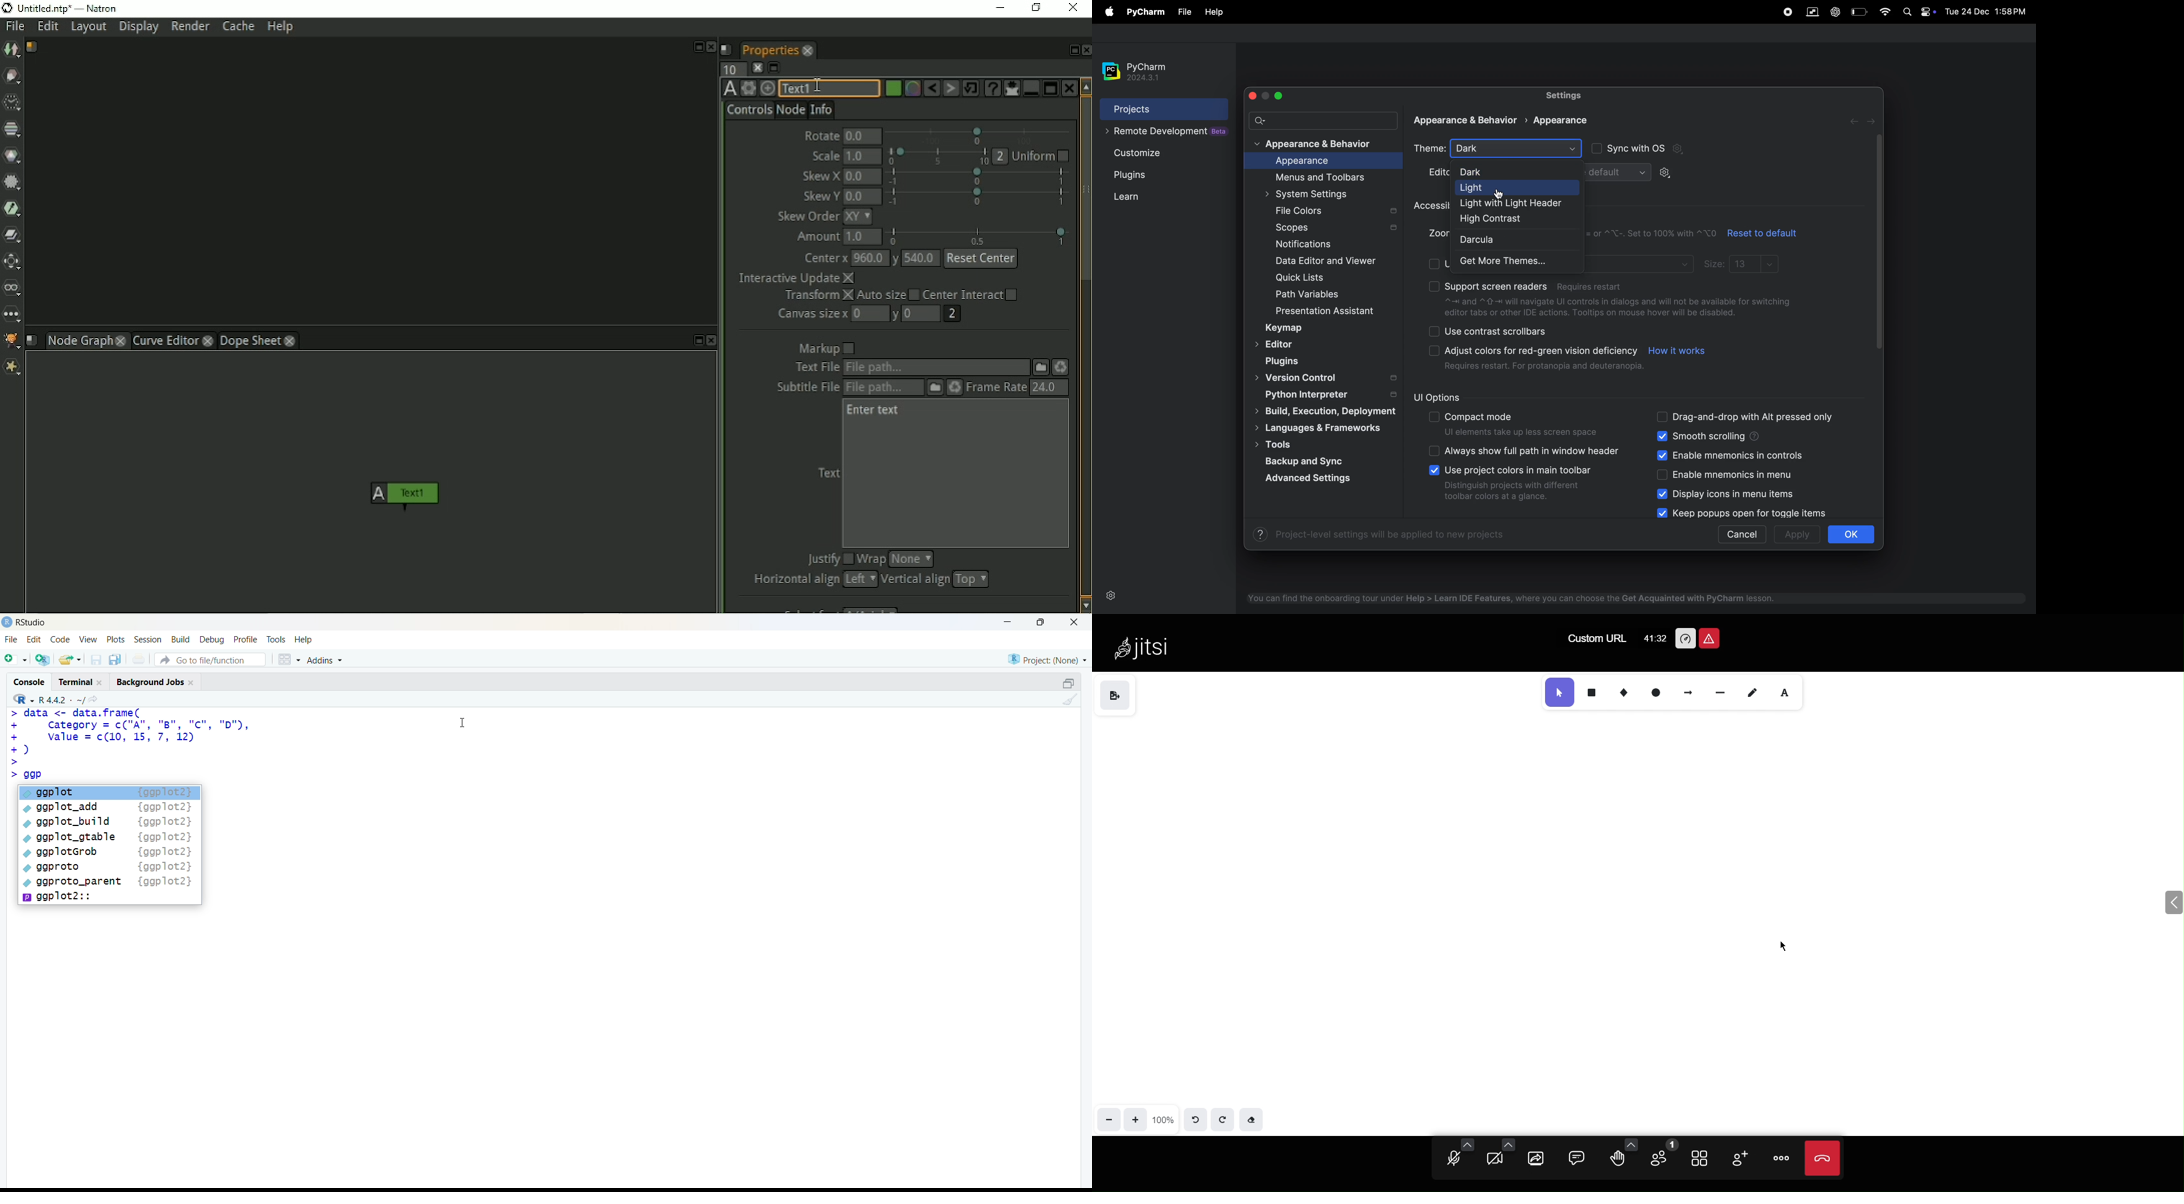 The width and height of the screenshot is (2184, 1204). Describe the element at coordinates (1133, 177) in the screenshot. I see `Plugins` at that location.